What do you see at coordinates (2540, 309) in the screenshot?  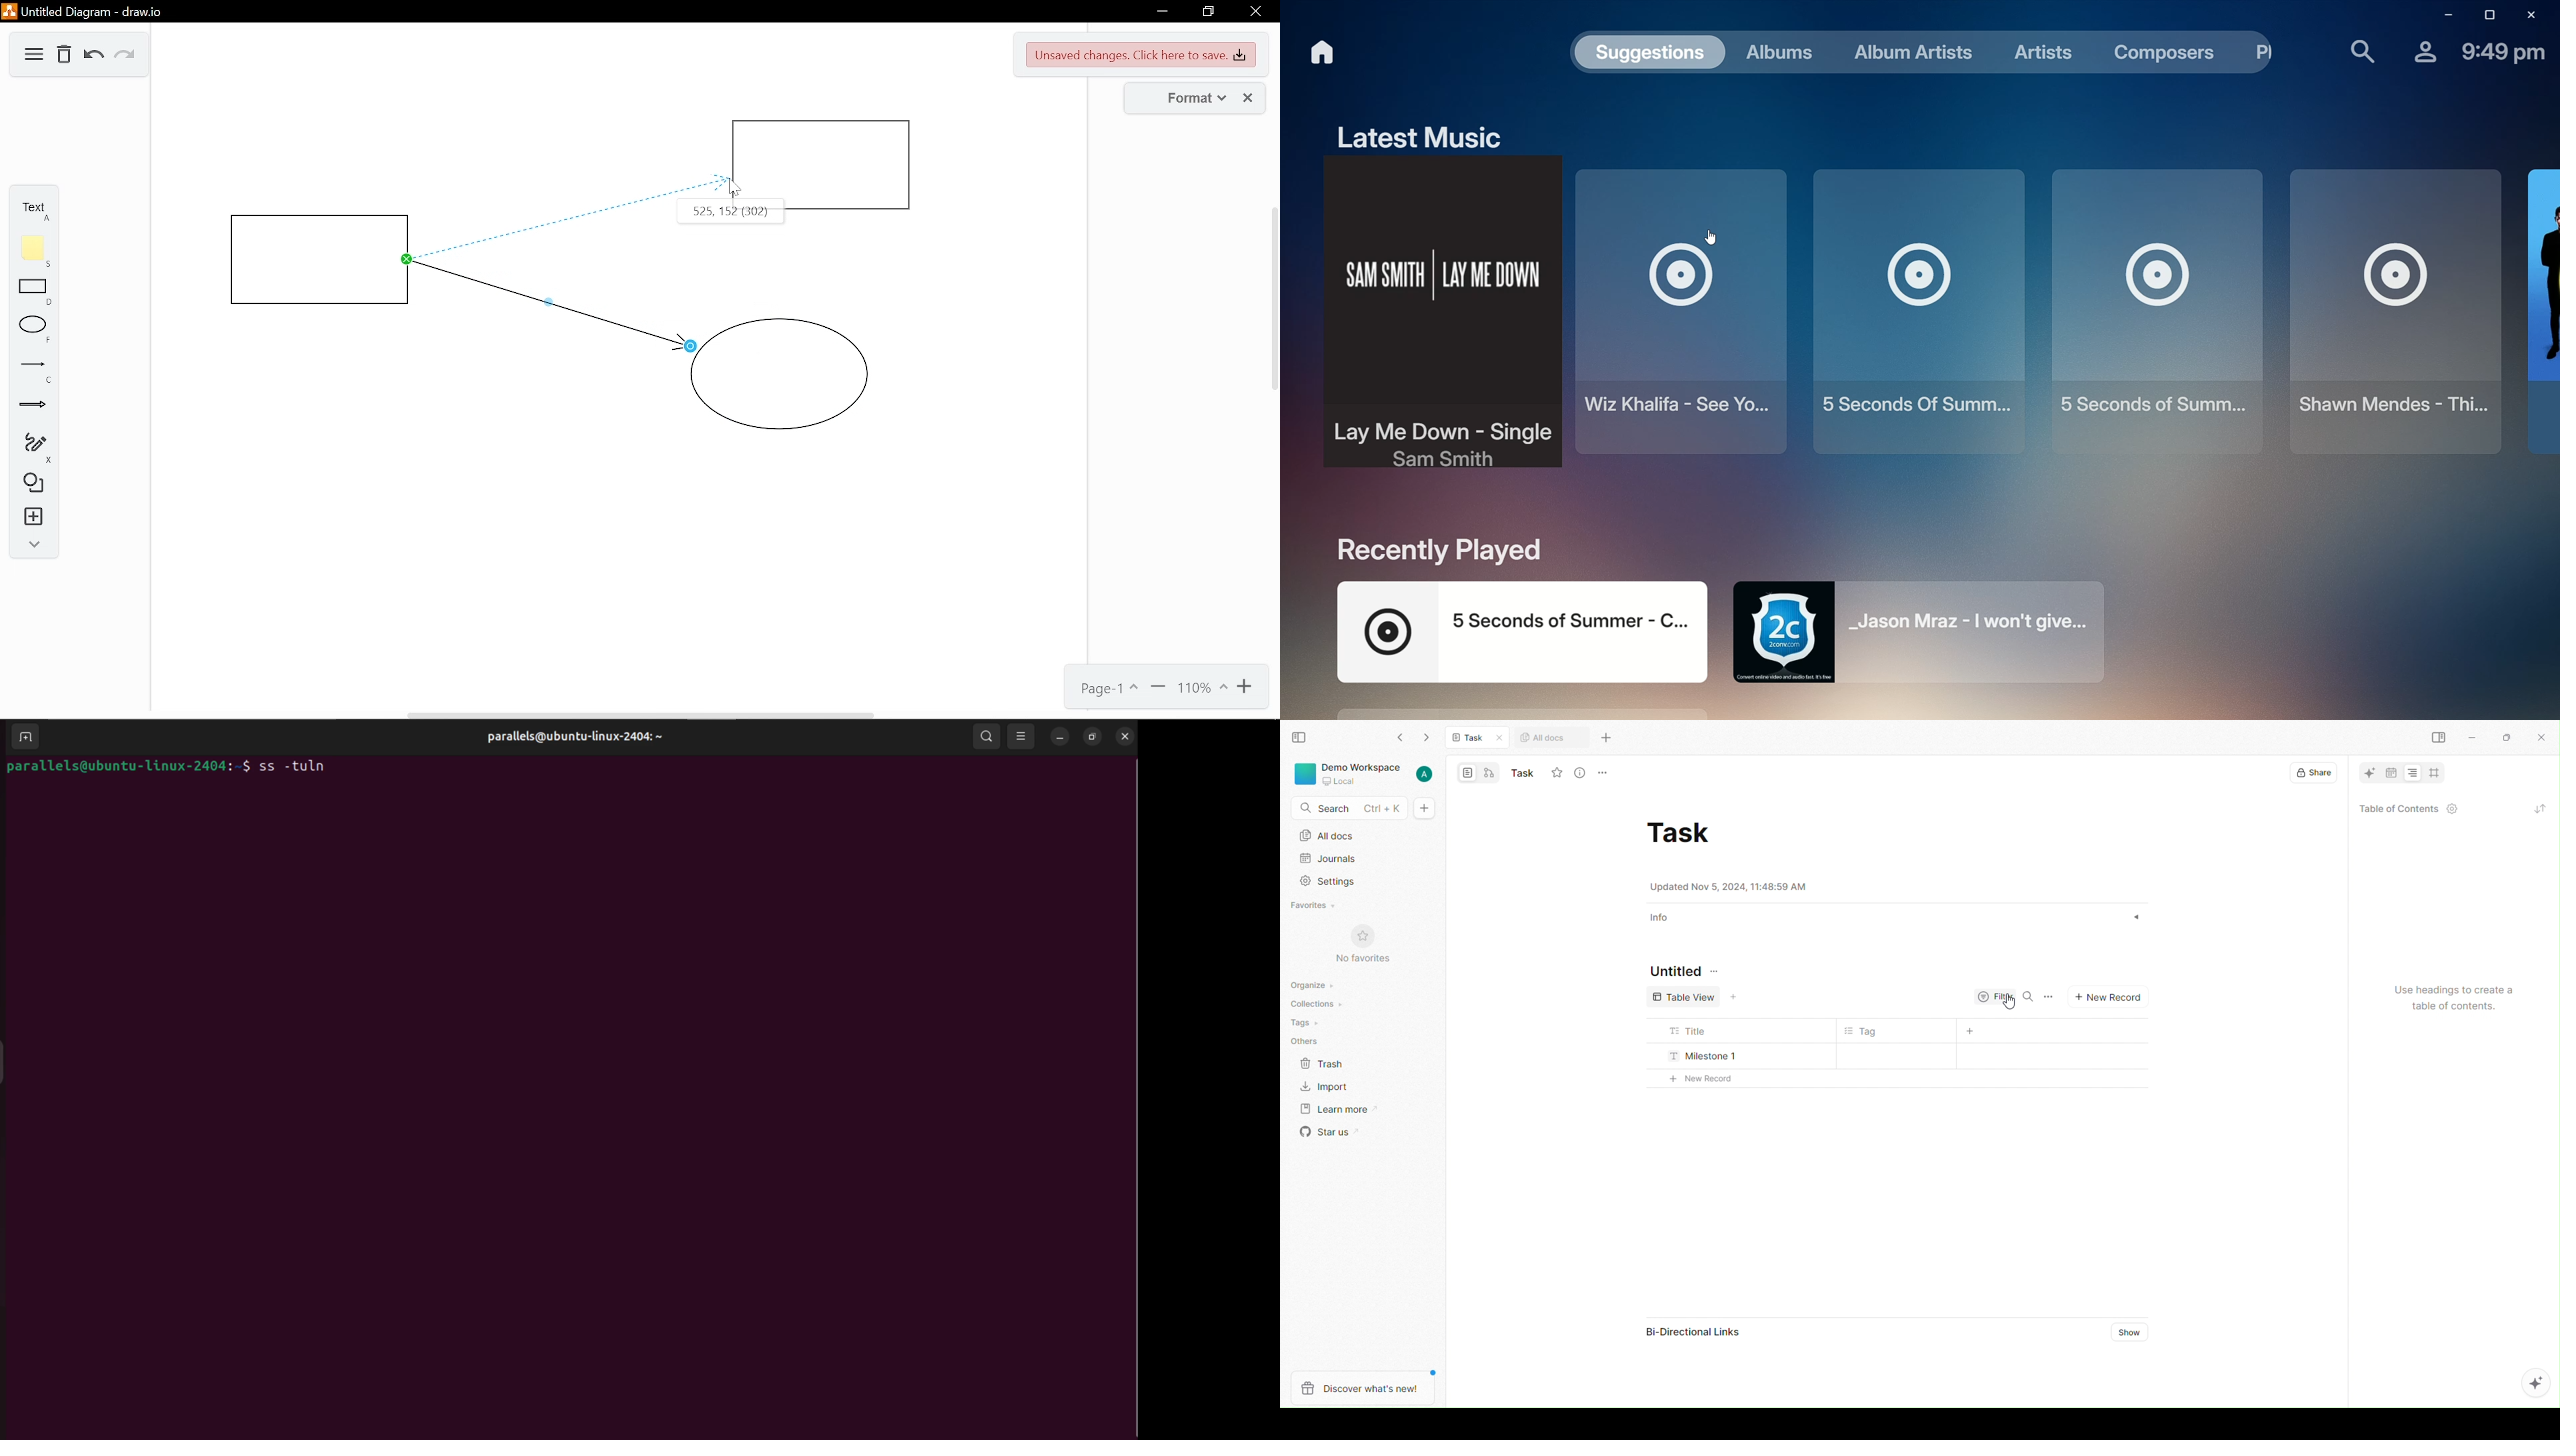 I see `Poster` at bounding box center [2540, 309].